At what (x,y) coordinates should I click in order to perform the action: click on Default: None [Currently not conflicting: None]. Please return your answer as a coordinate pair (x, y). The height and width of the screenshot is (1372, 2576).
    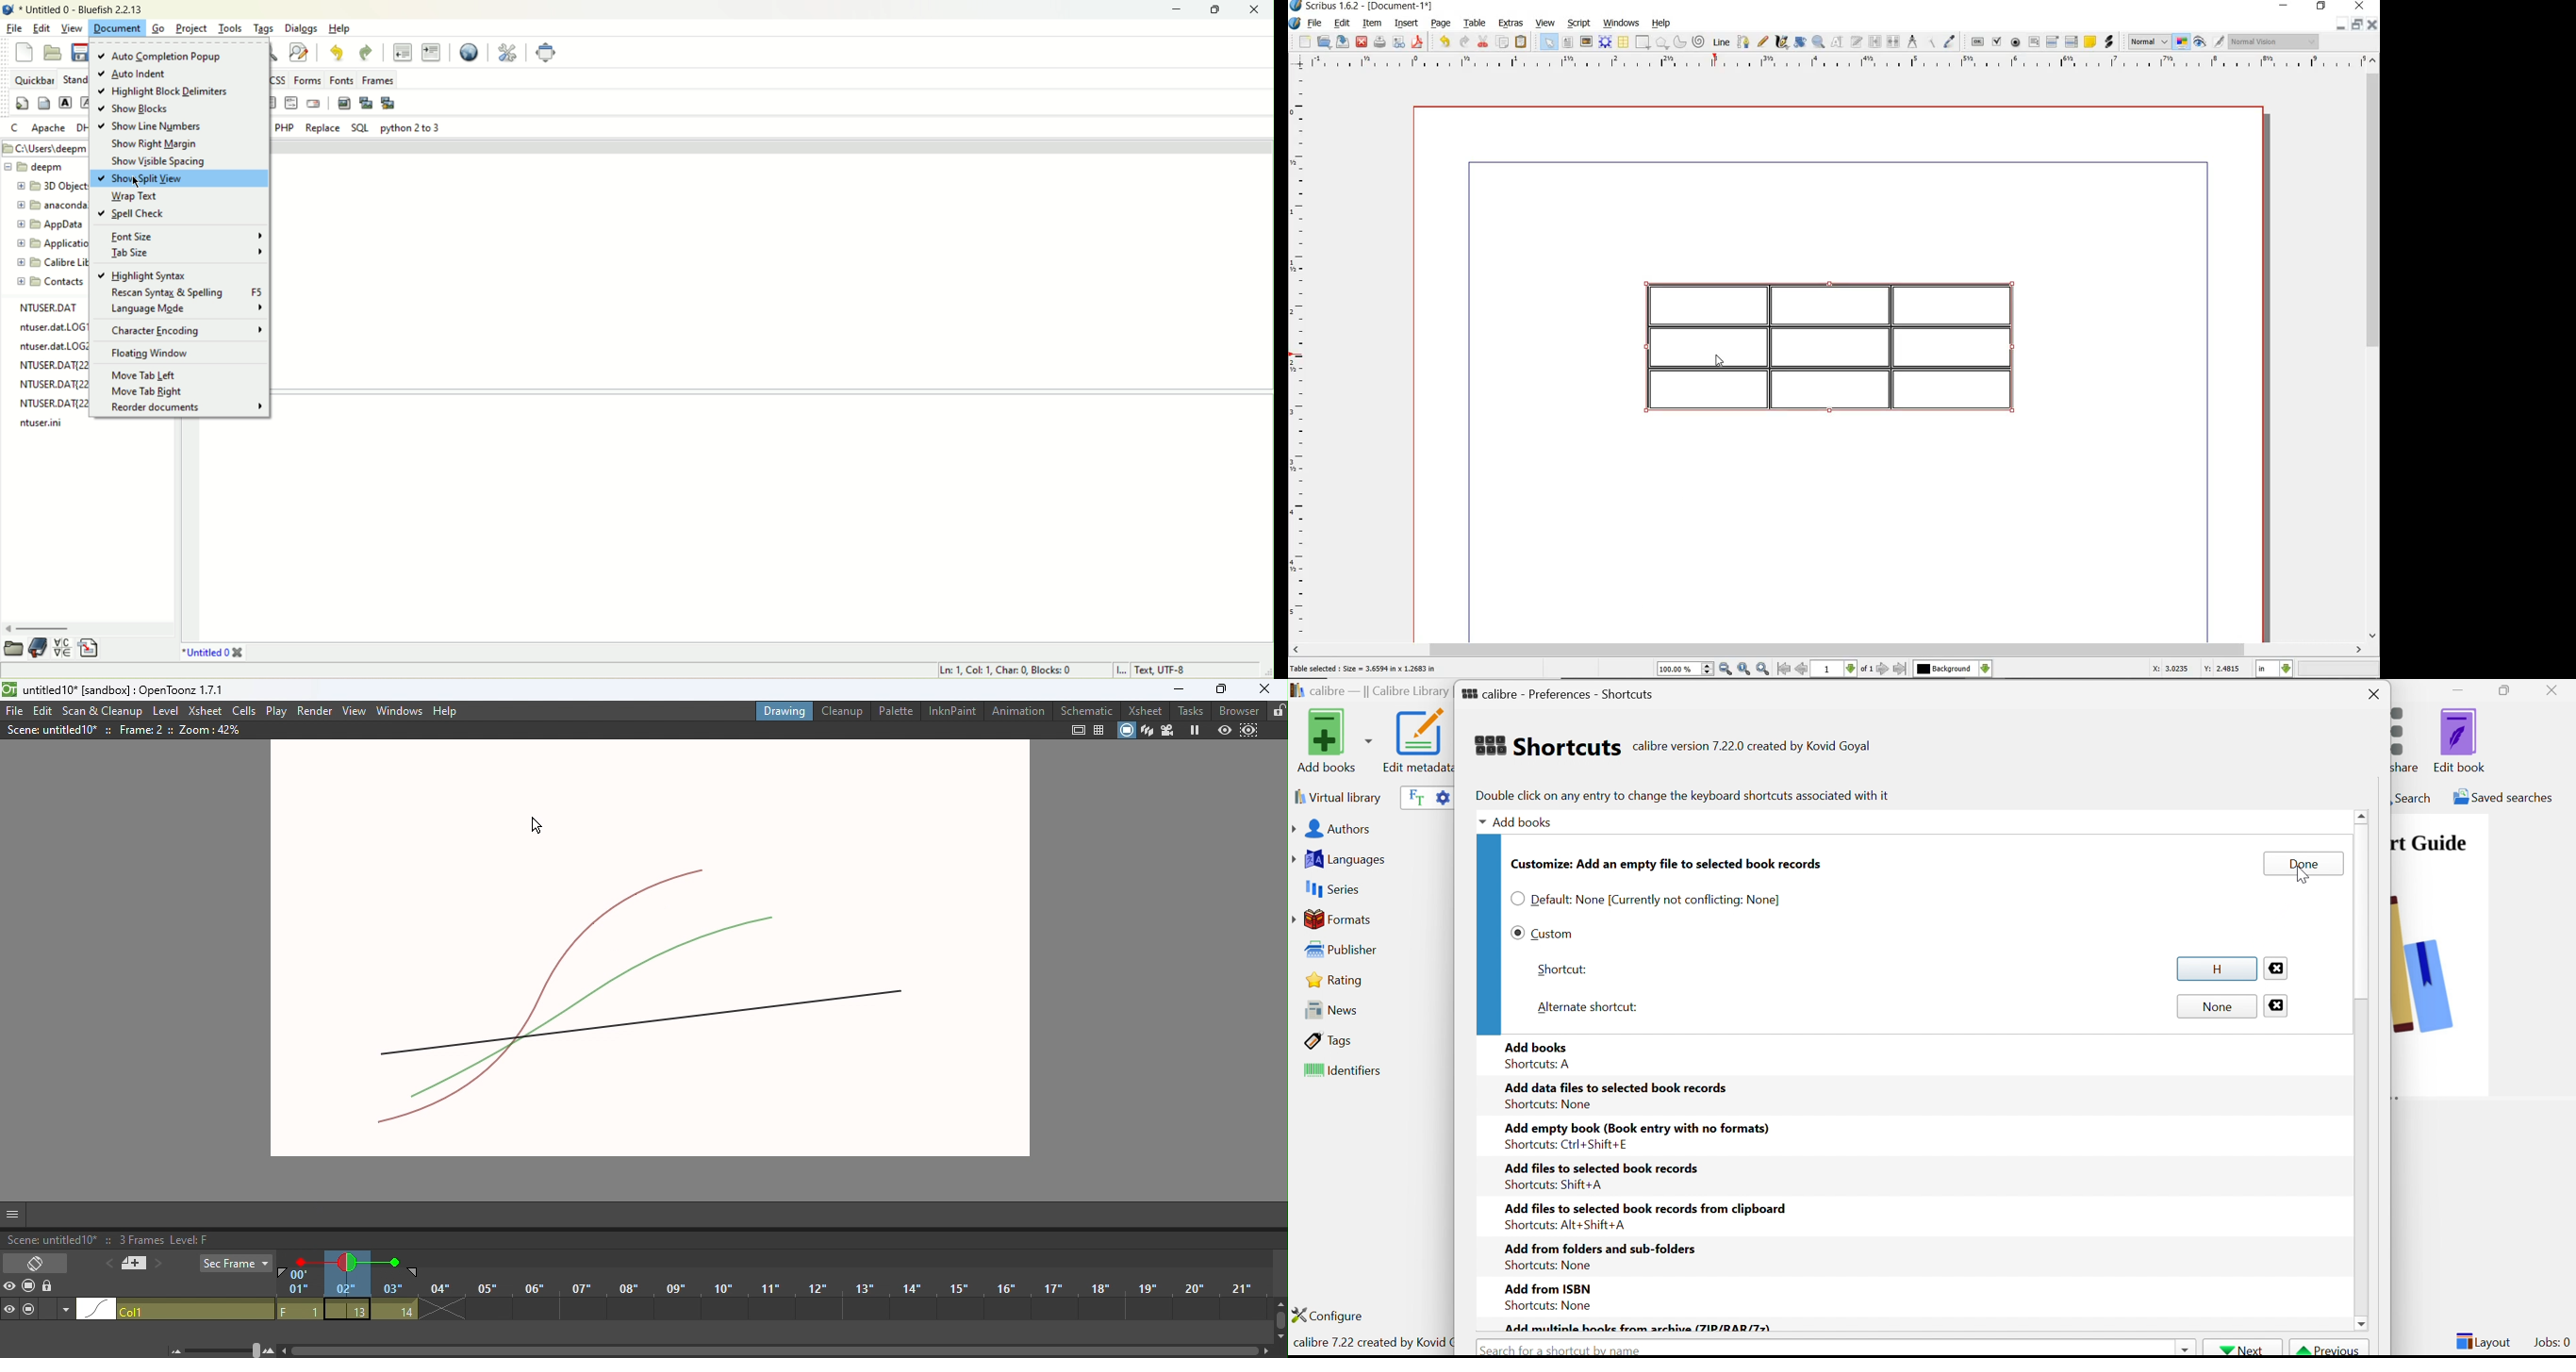
    Looking at the image, I should click on (1658, 900).